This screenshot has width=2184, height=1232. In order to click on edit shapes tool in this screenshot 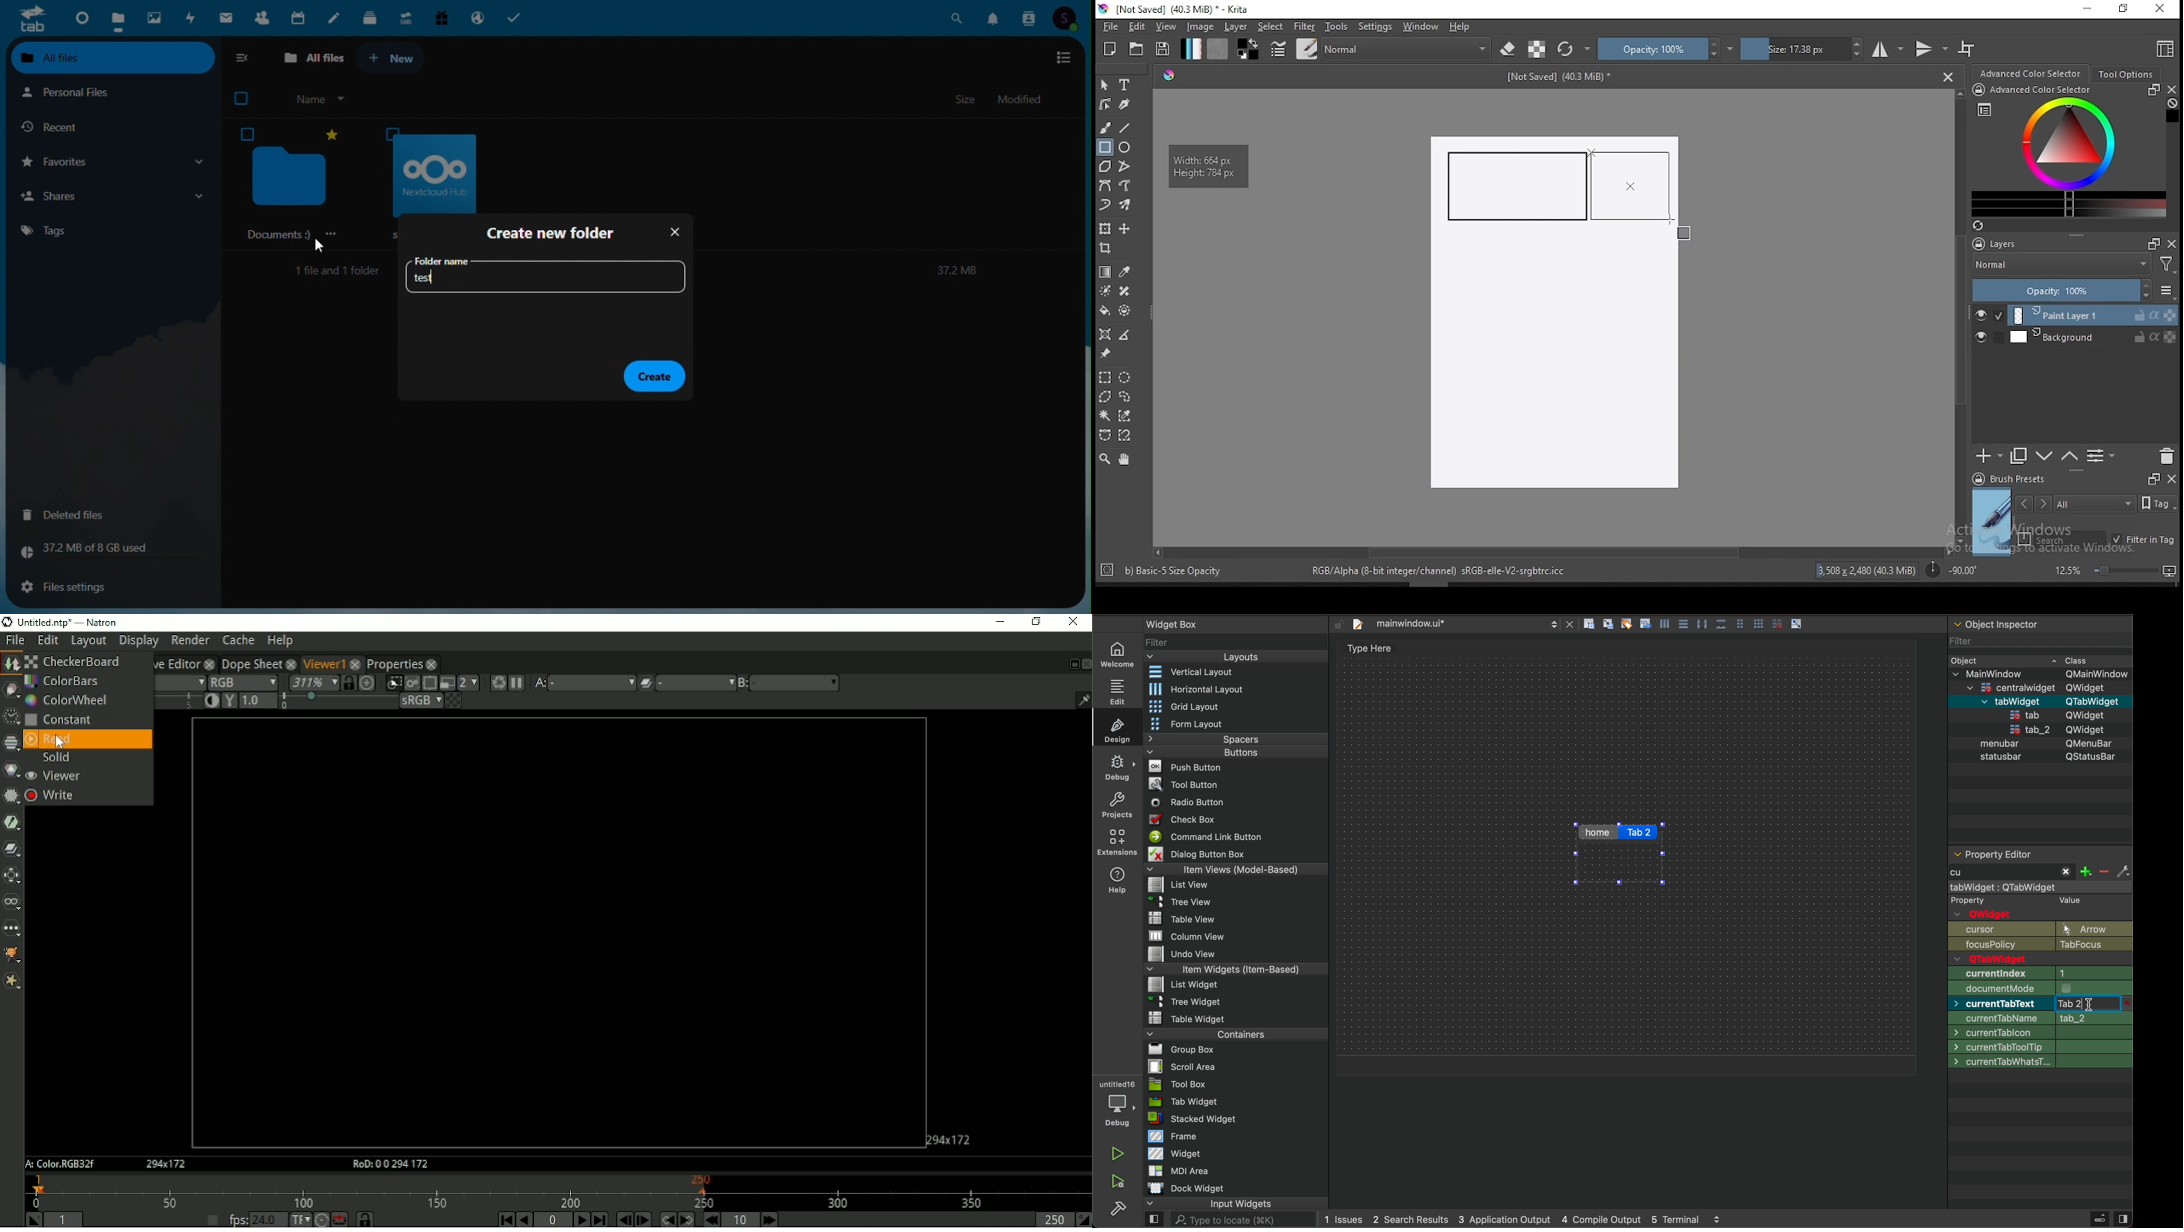, I will do `click(1105, 103)`.